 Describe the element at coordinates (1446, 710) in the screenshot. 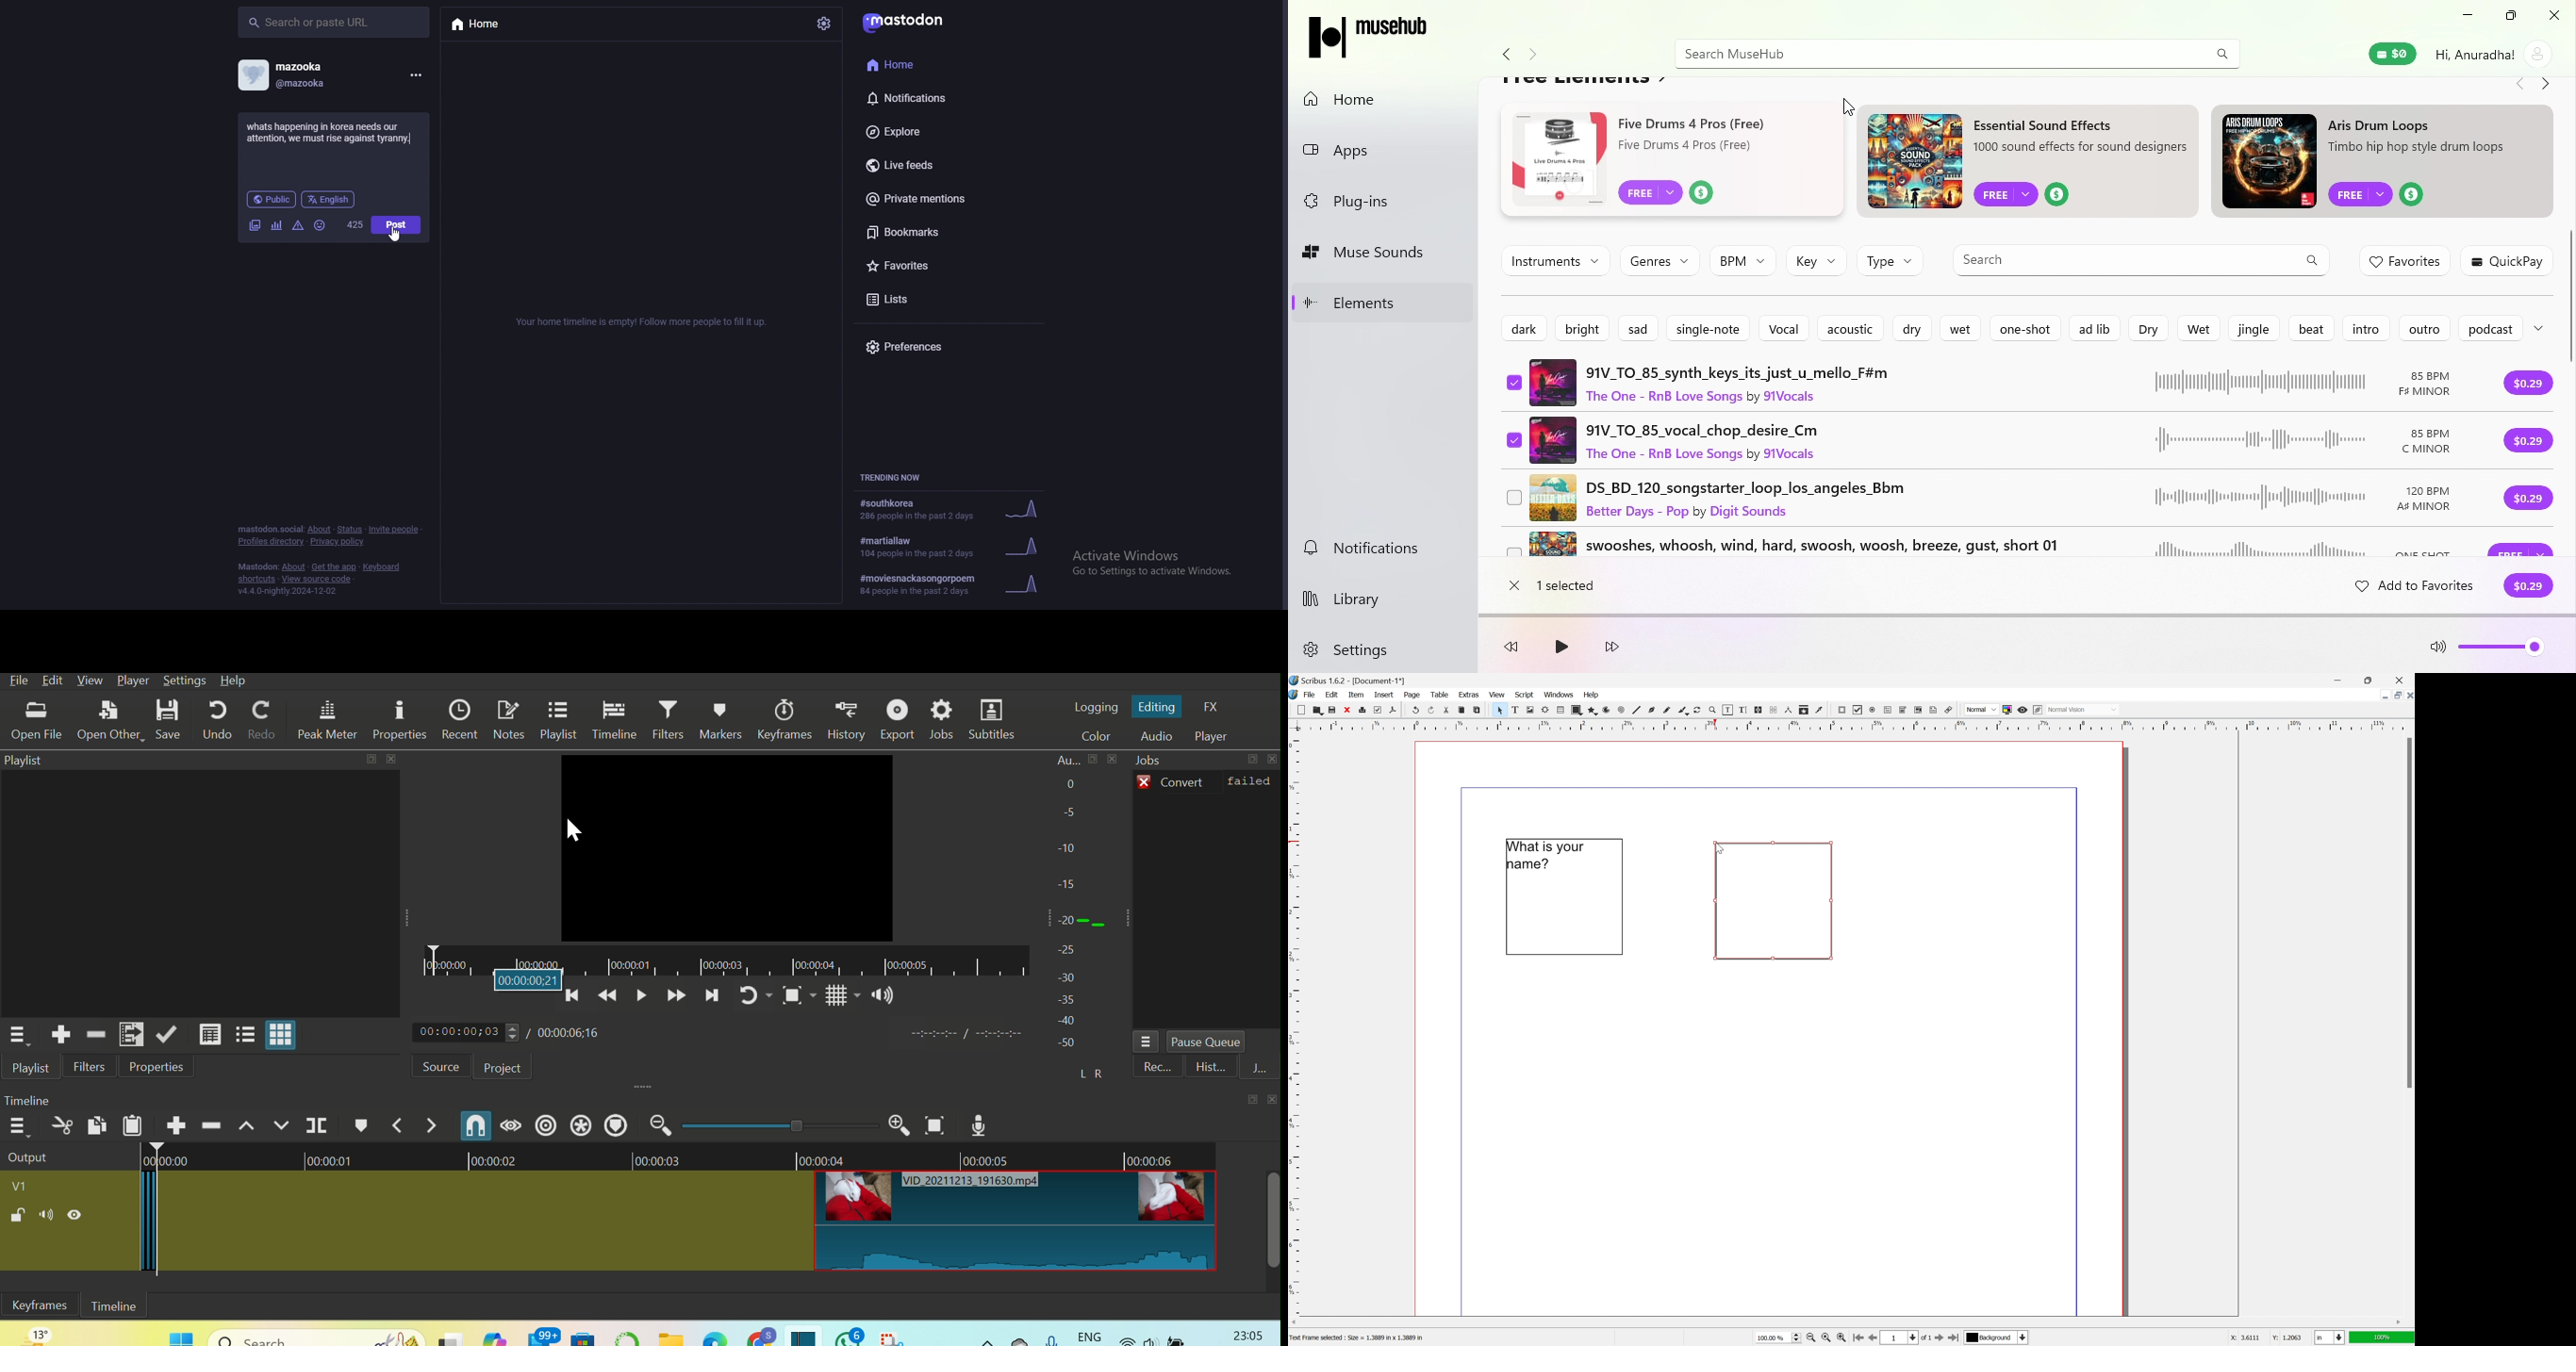

I see `cut` at that location.